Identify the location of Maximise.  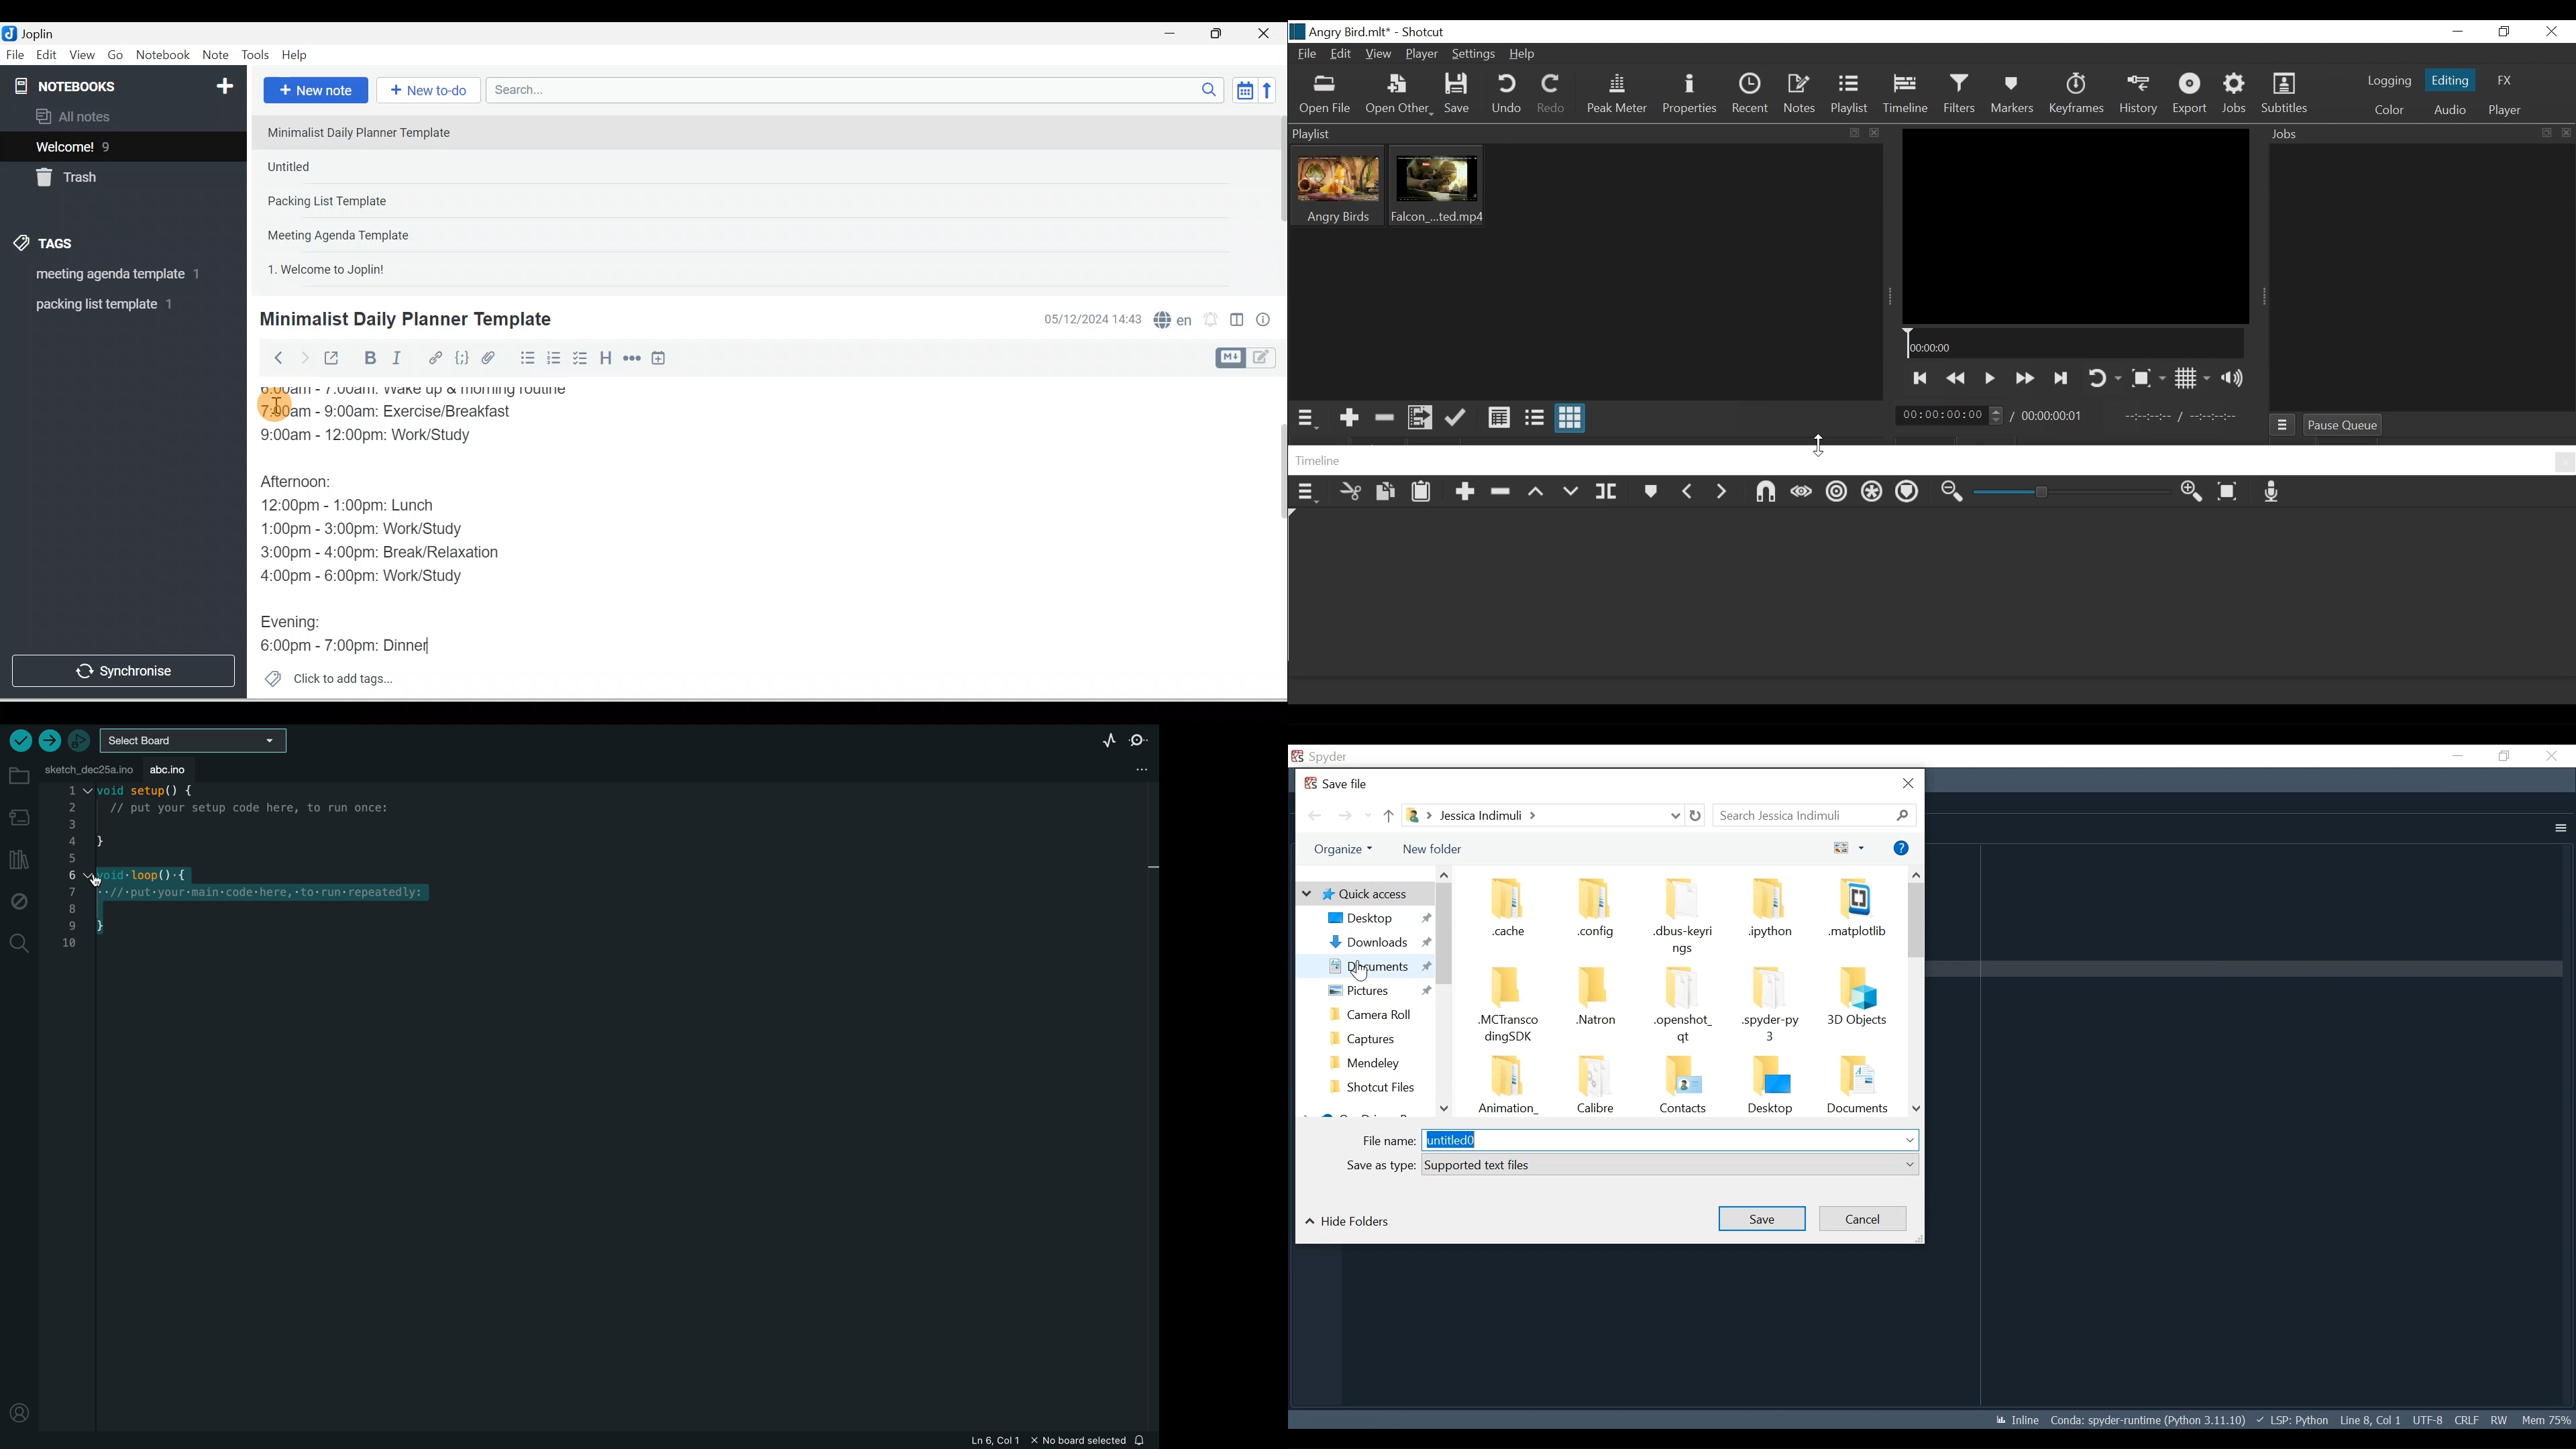
(1221, 34).